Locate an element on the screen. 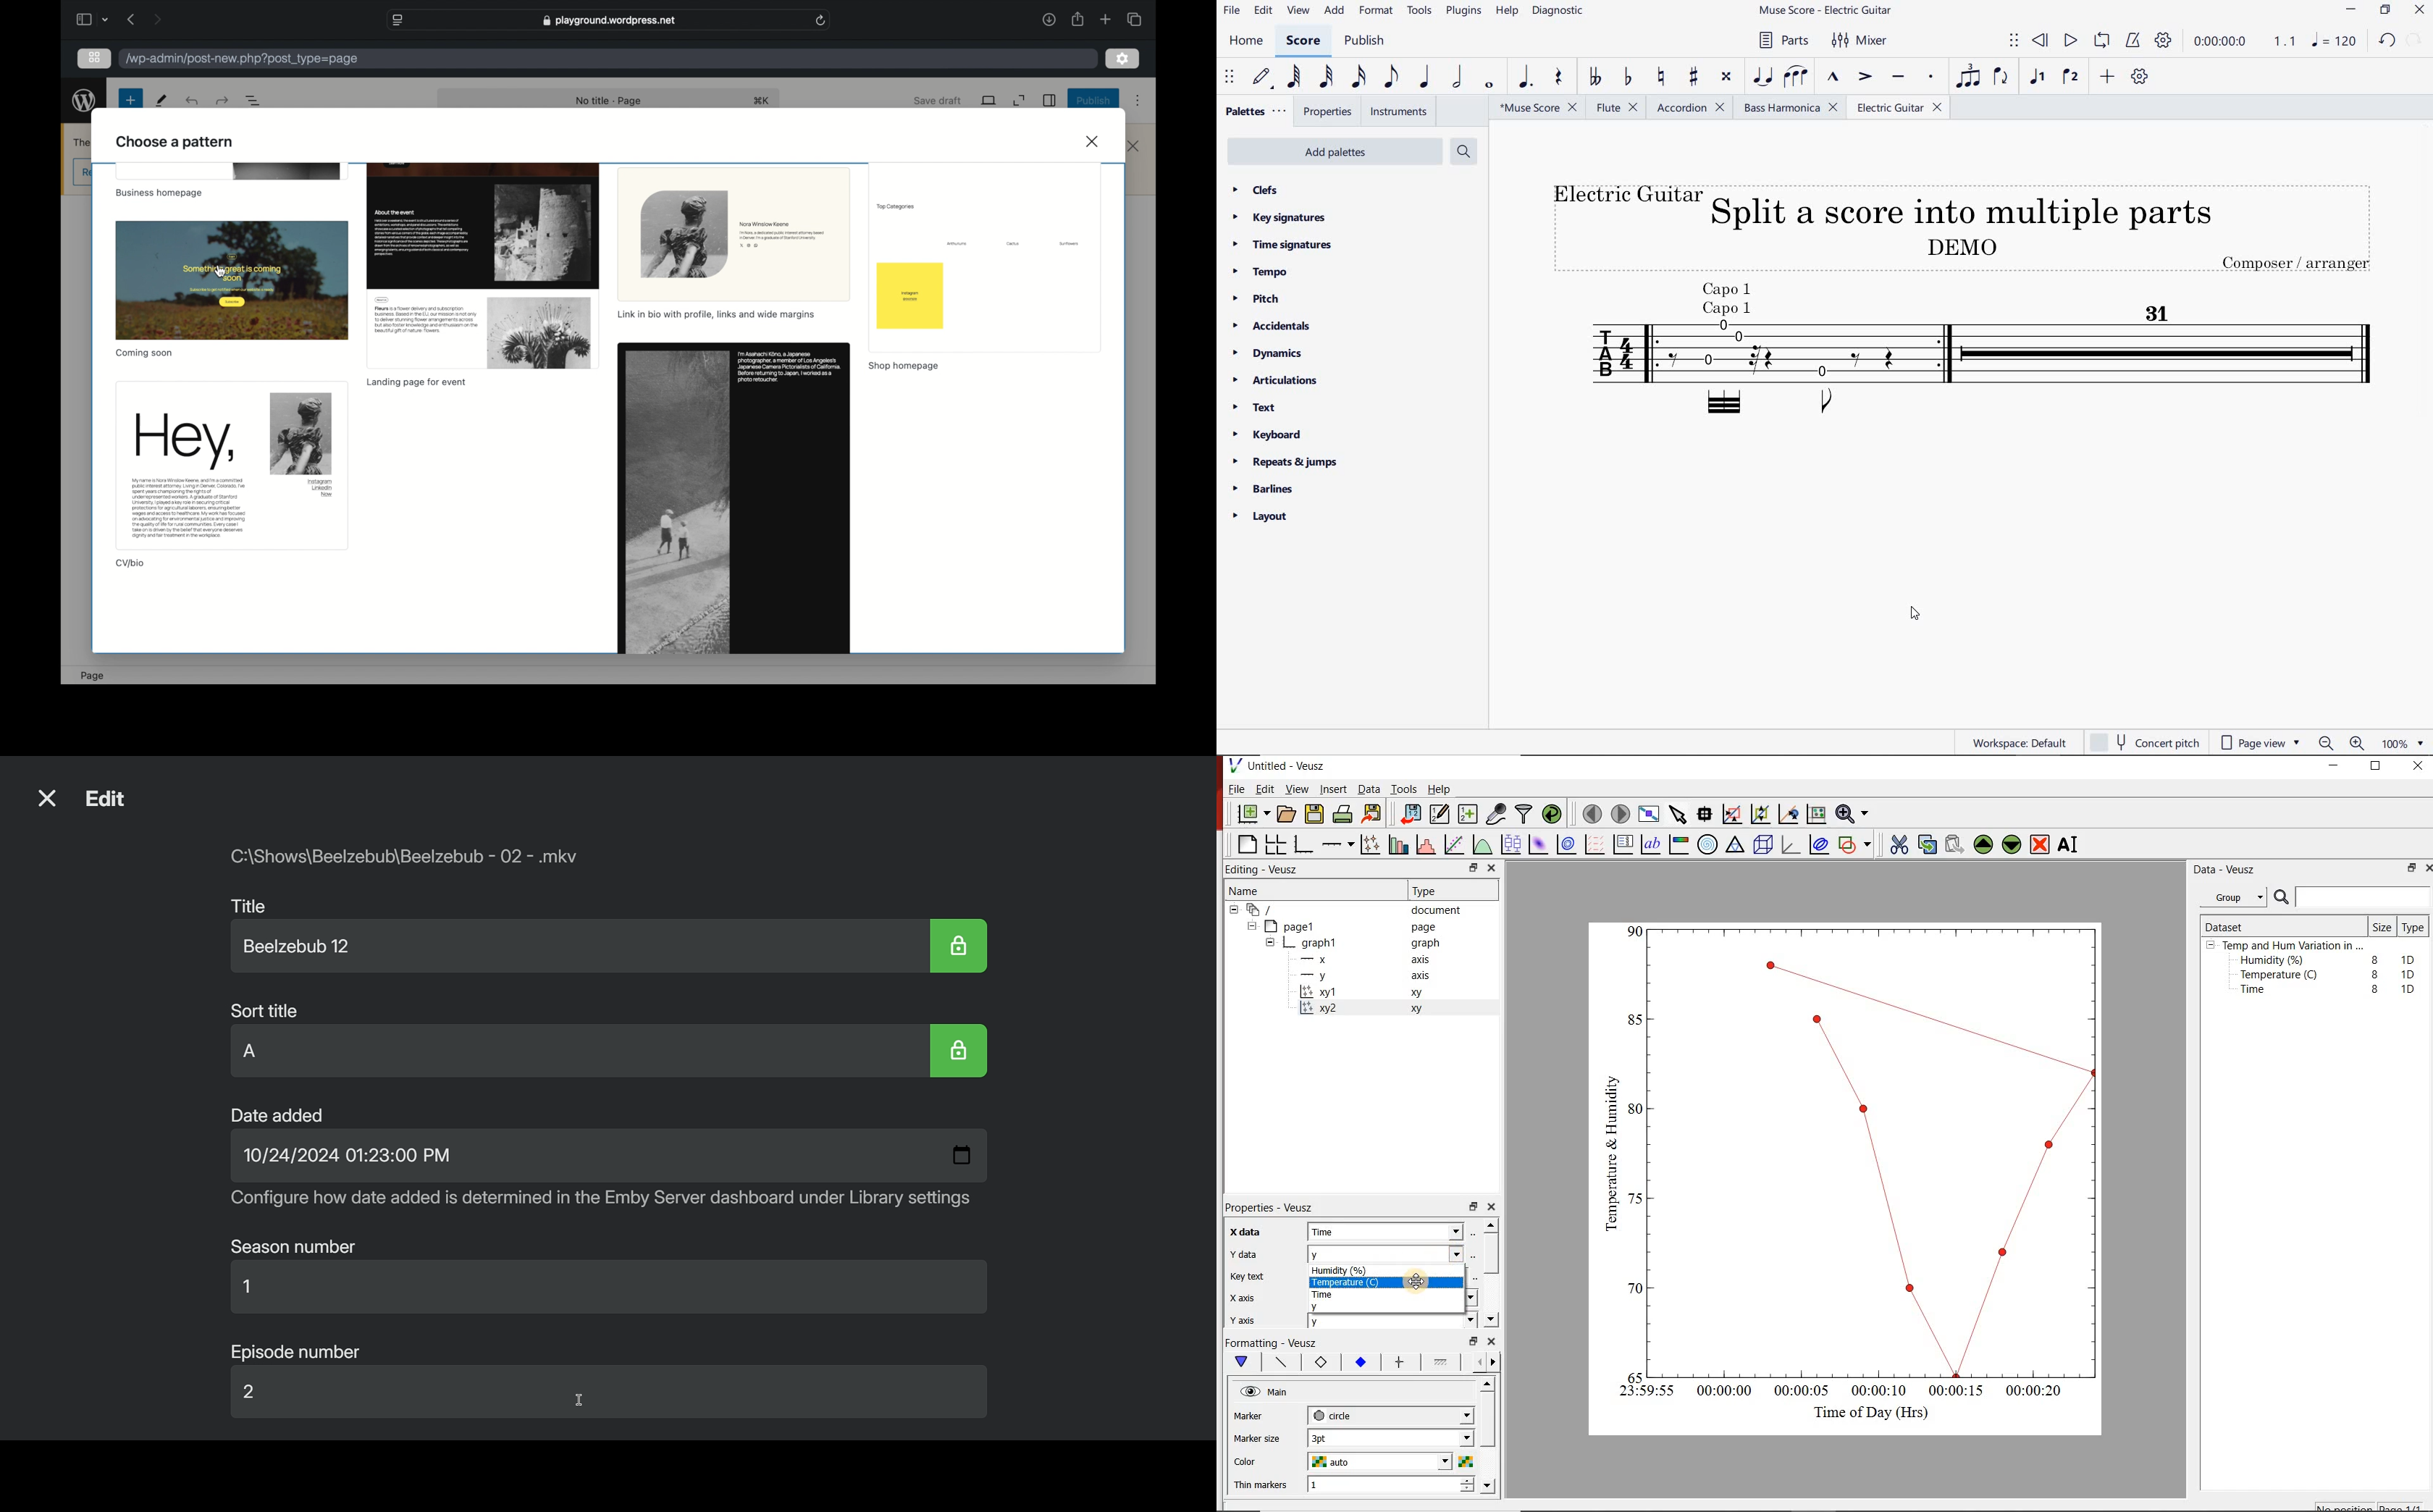  Graph is located at coordinates (1877, 1149).